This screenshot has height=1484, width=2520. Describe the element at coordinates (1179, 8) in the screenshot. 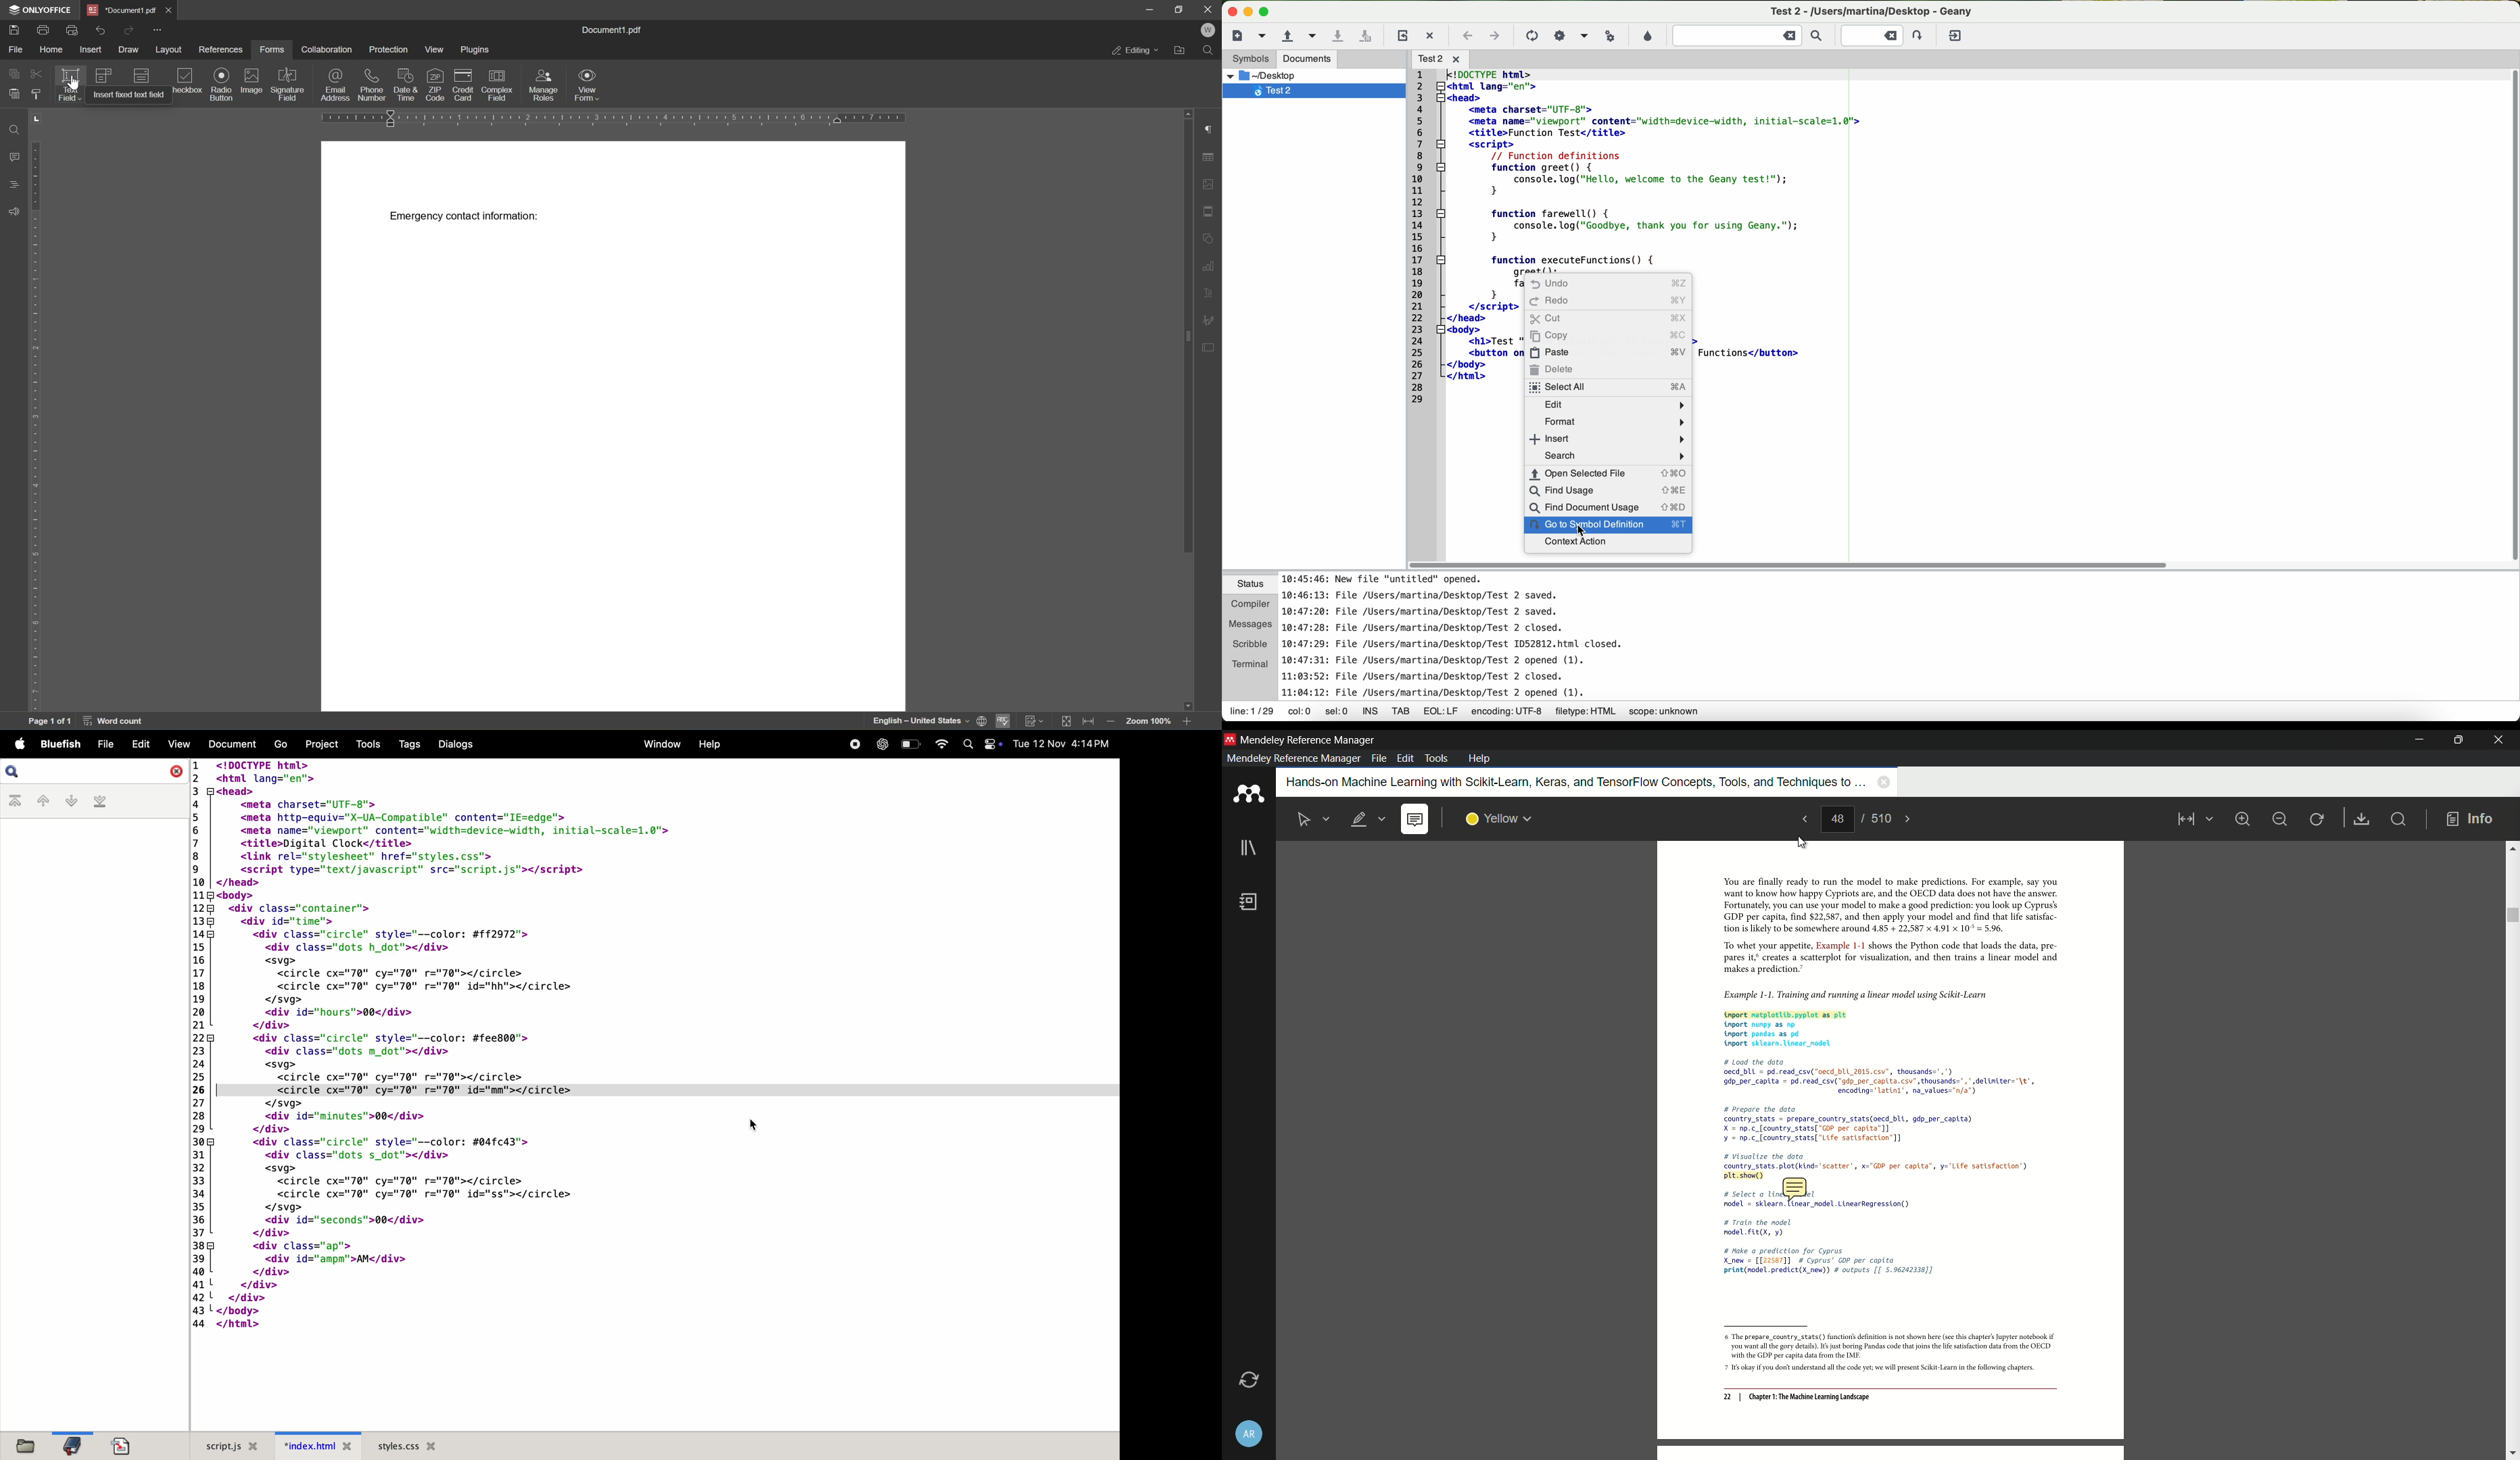

I see `restore down` at that location.